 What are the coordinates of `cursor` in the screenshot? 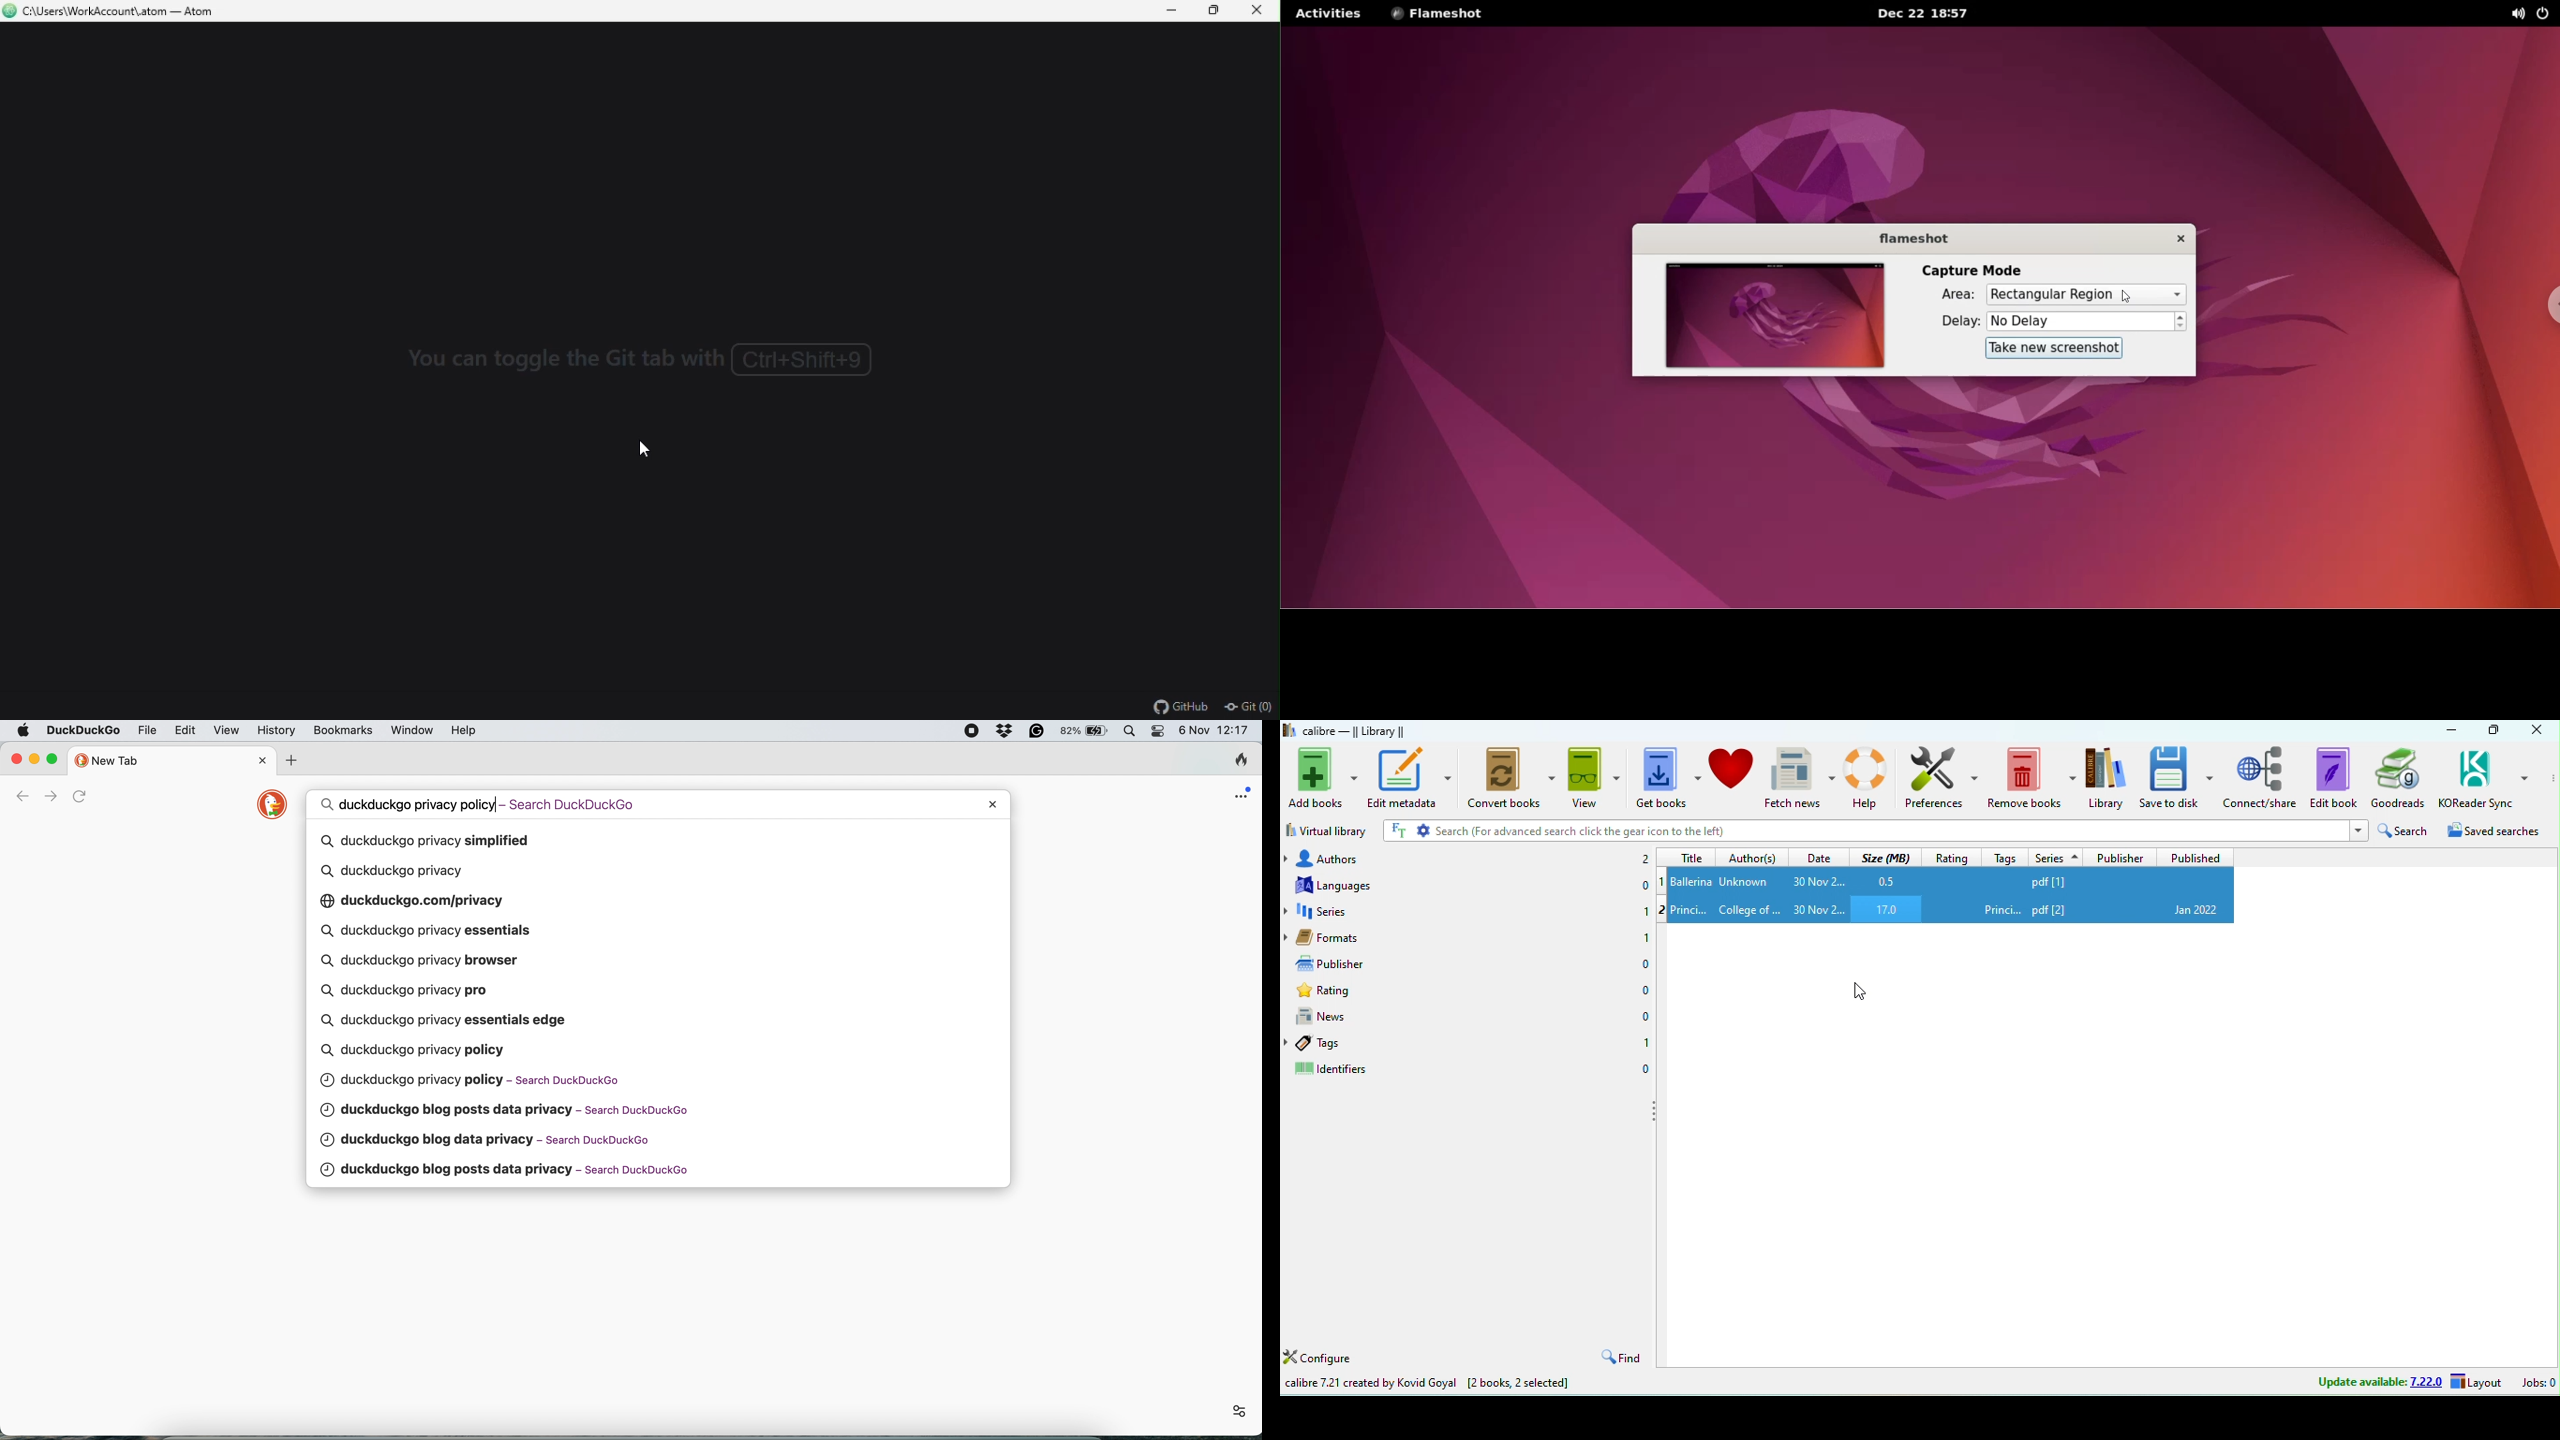 It's located at (1860, 992).